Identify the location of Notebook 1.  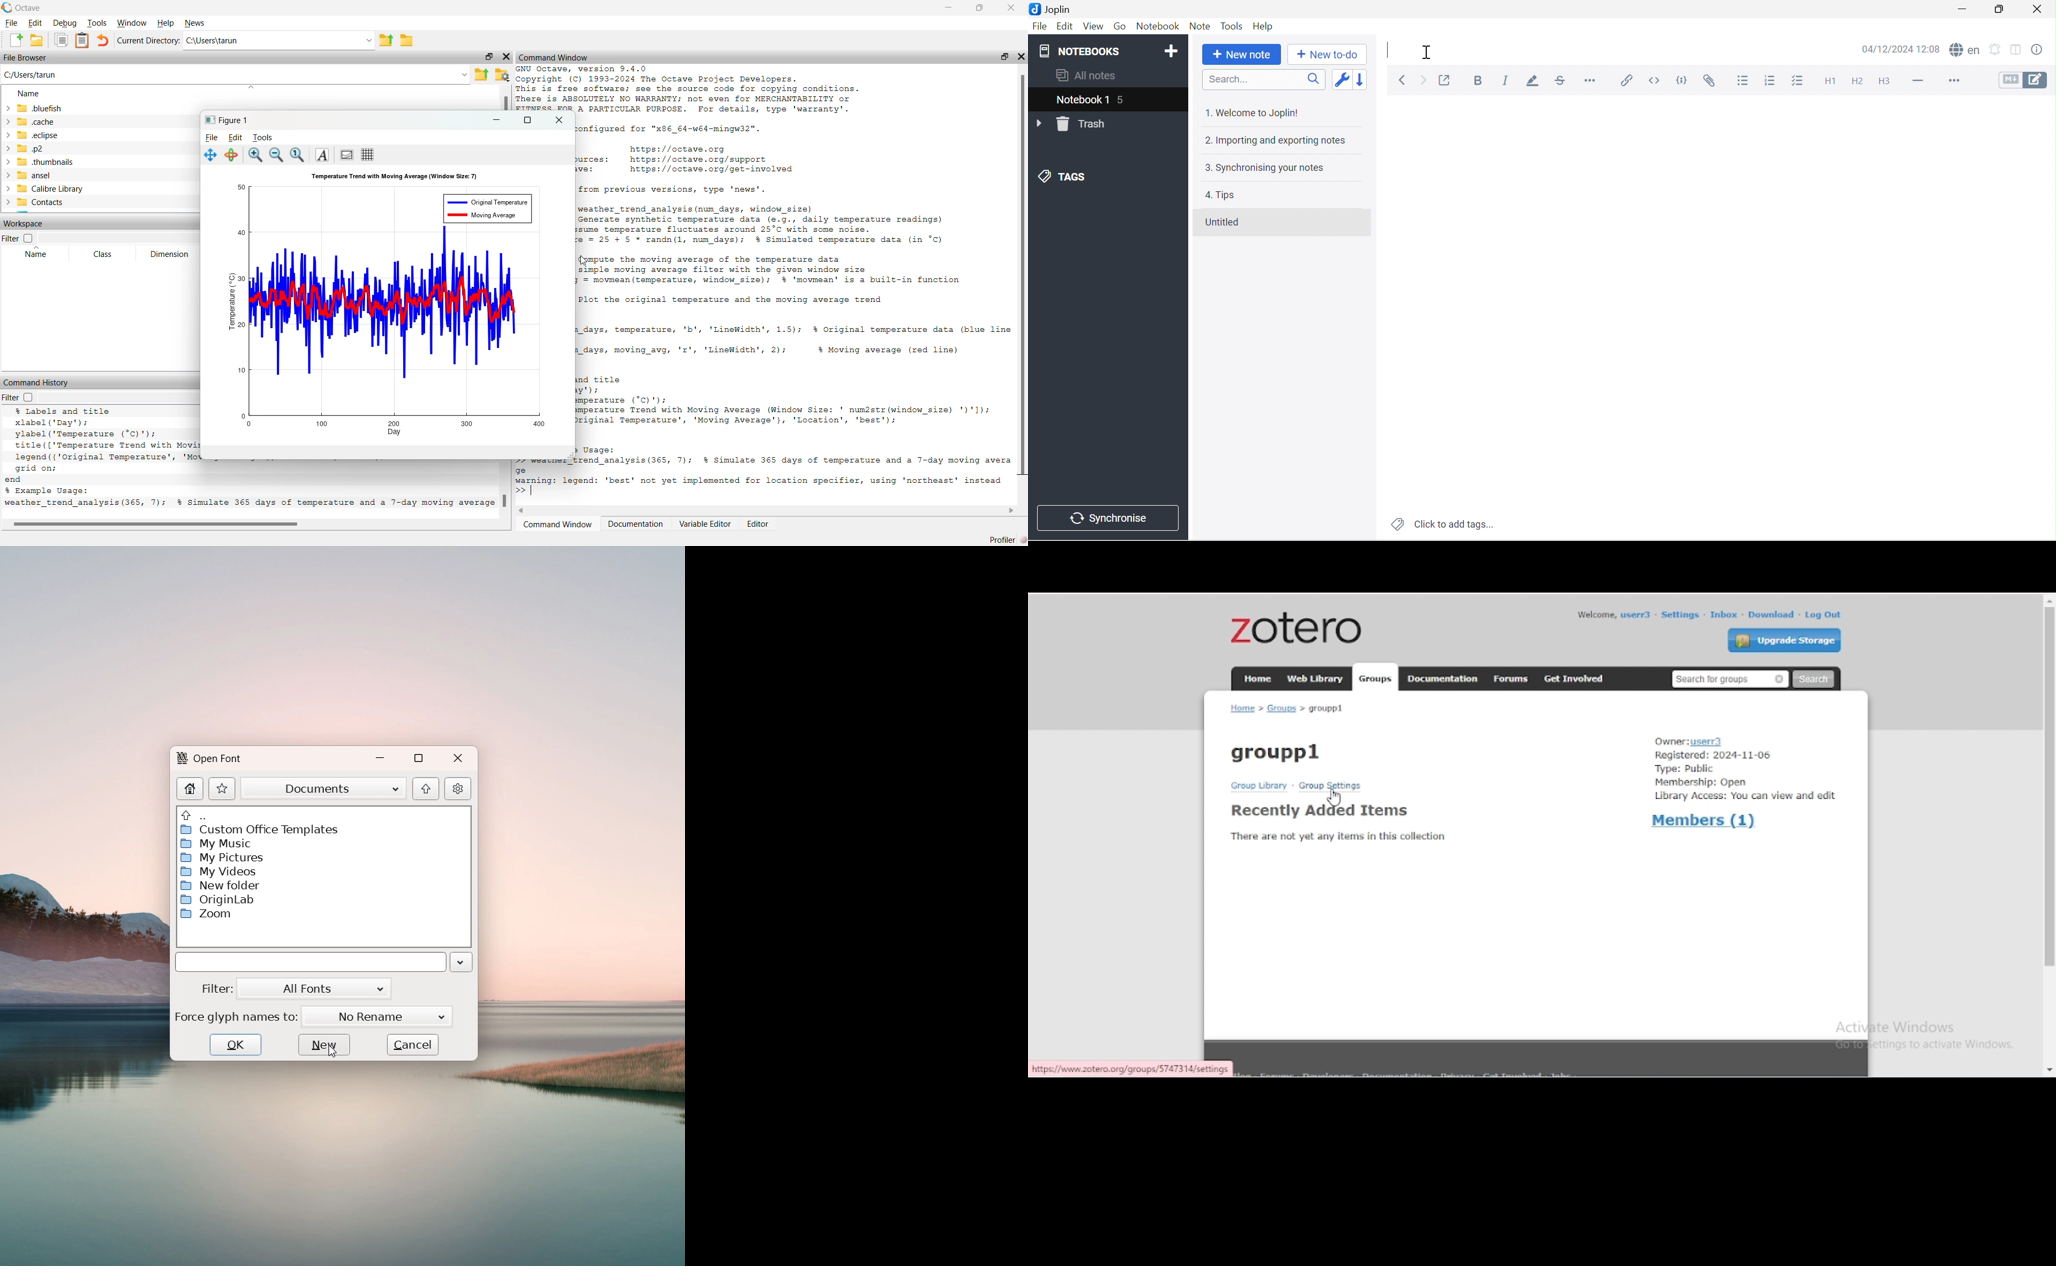
(1081, 99).